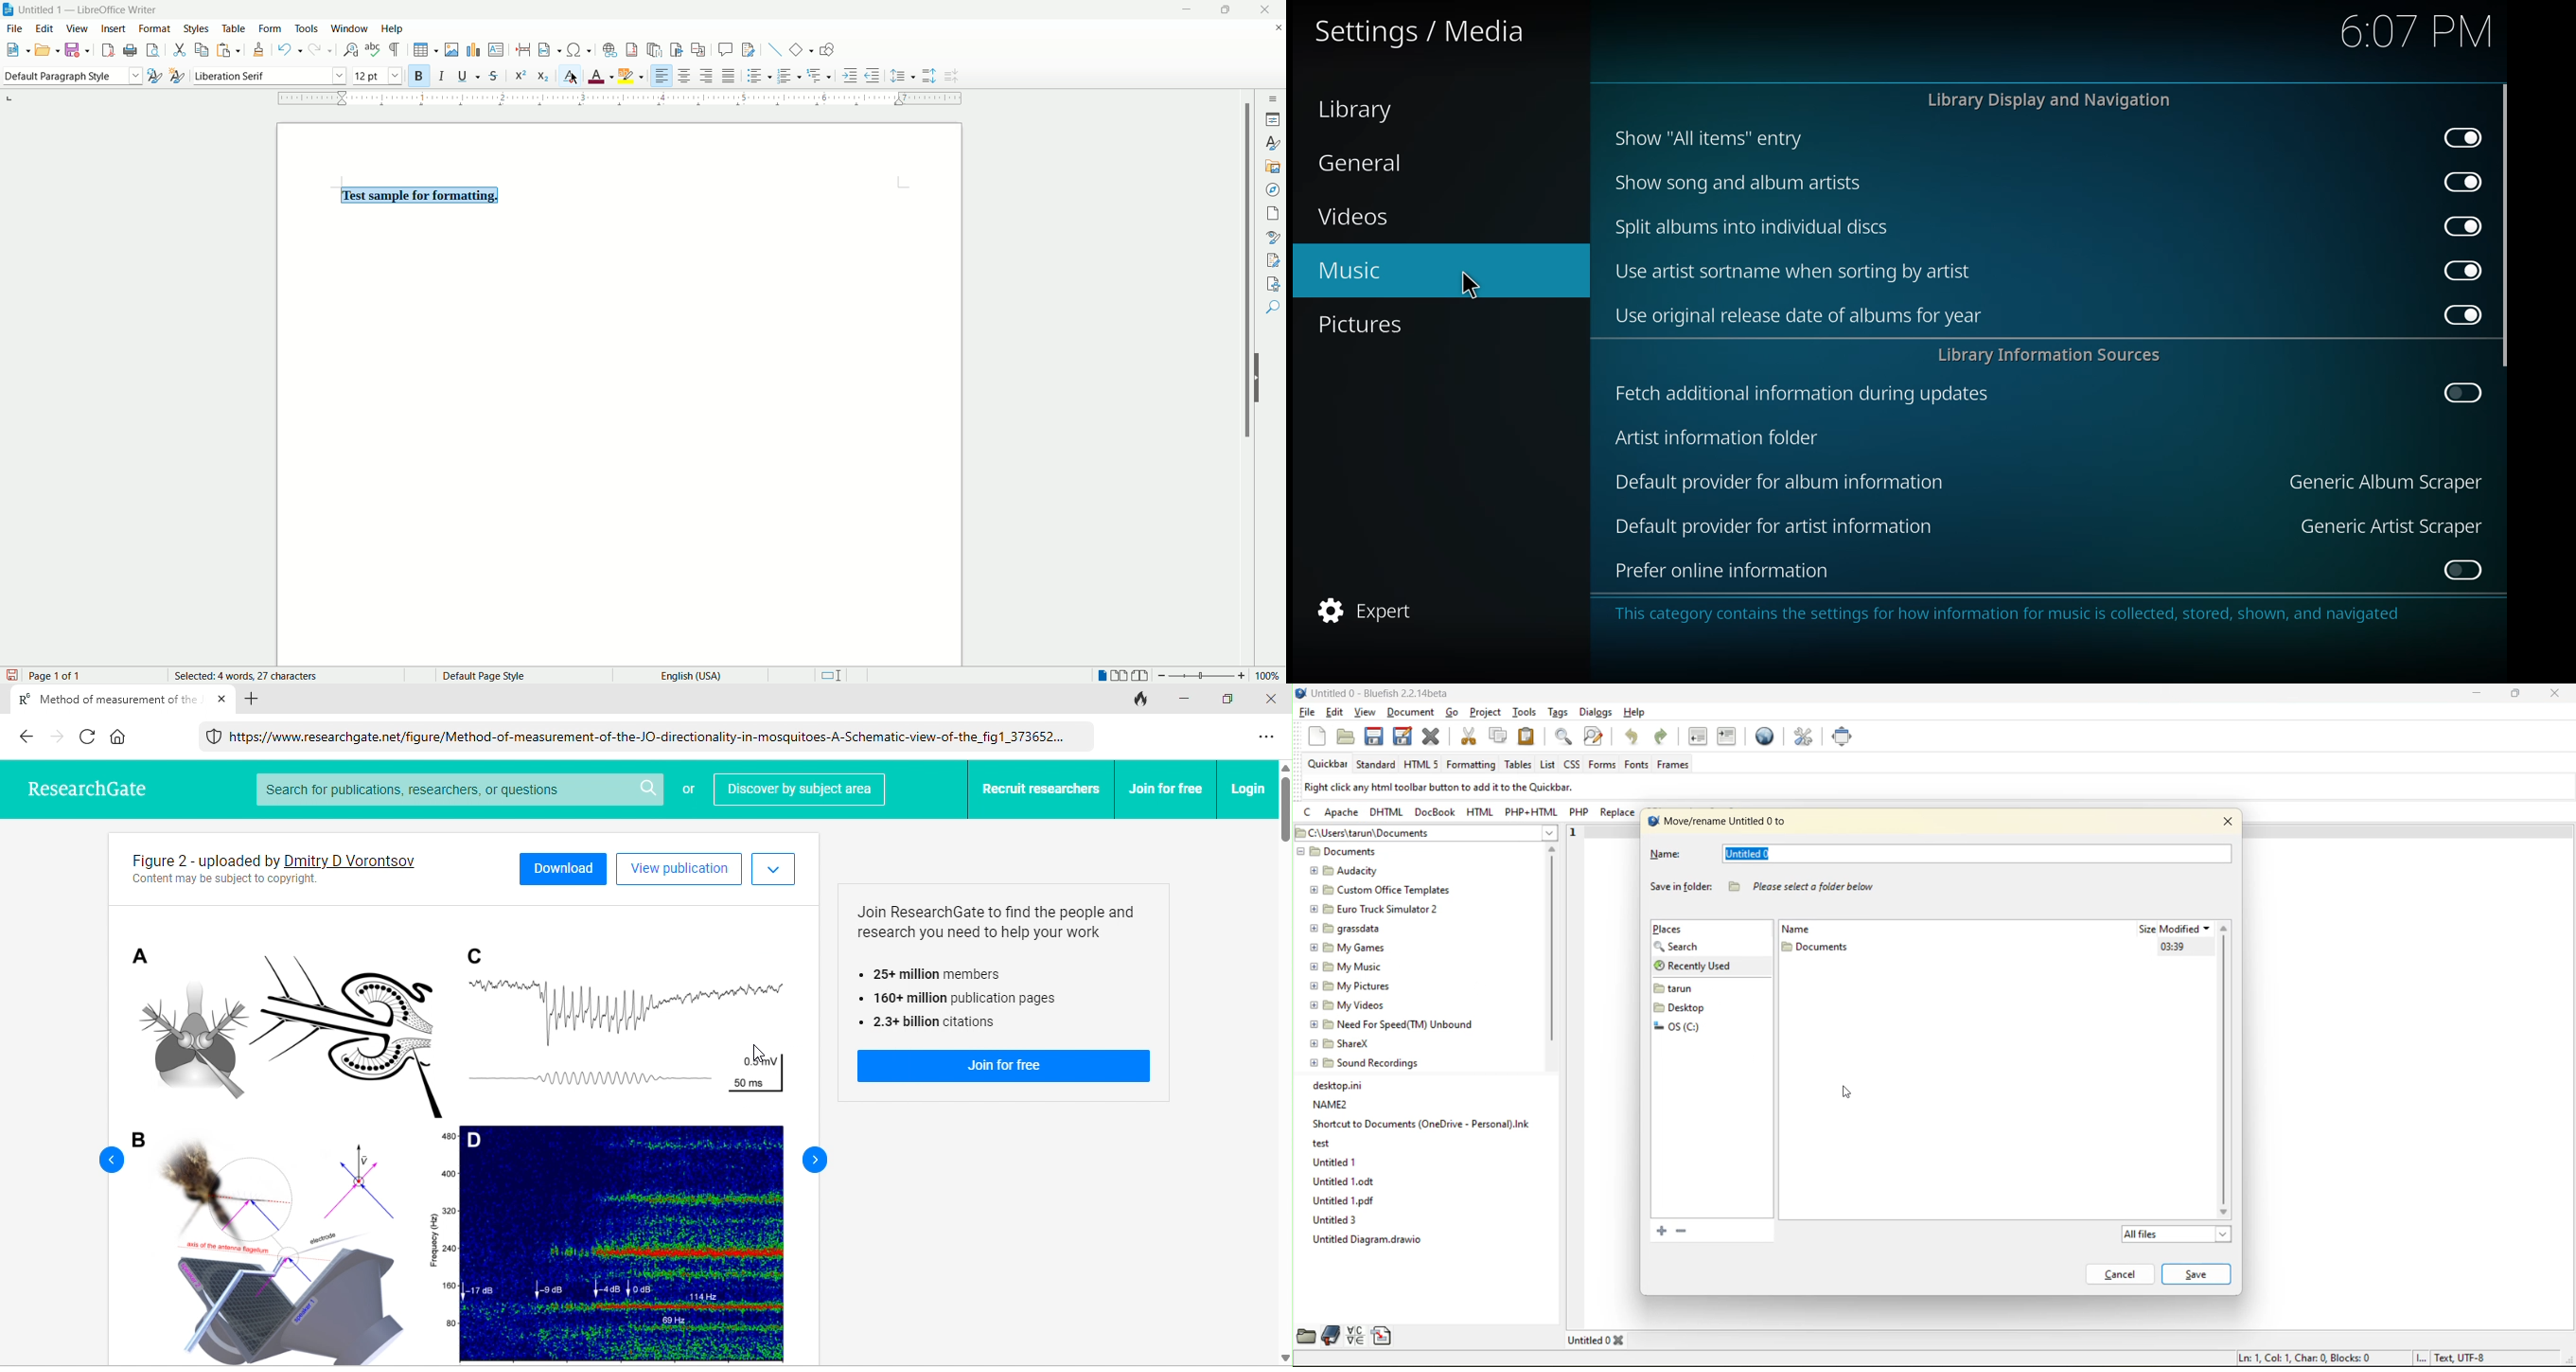  Describe the element at coordinates (1472, 766) in the screenshot. I see `formatting` at that location.